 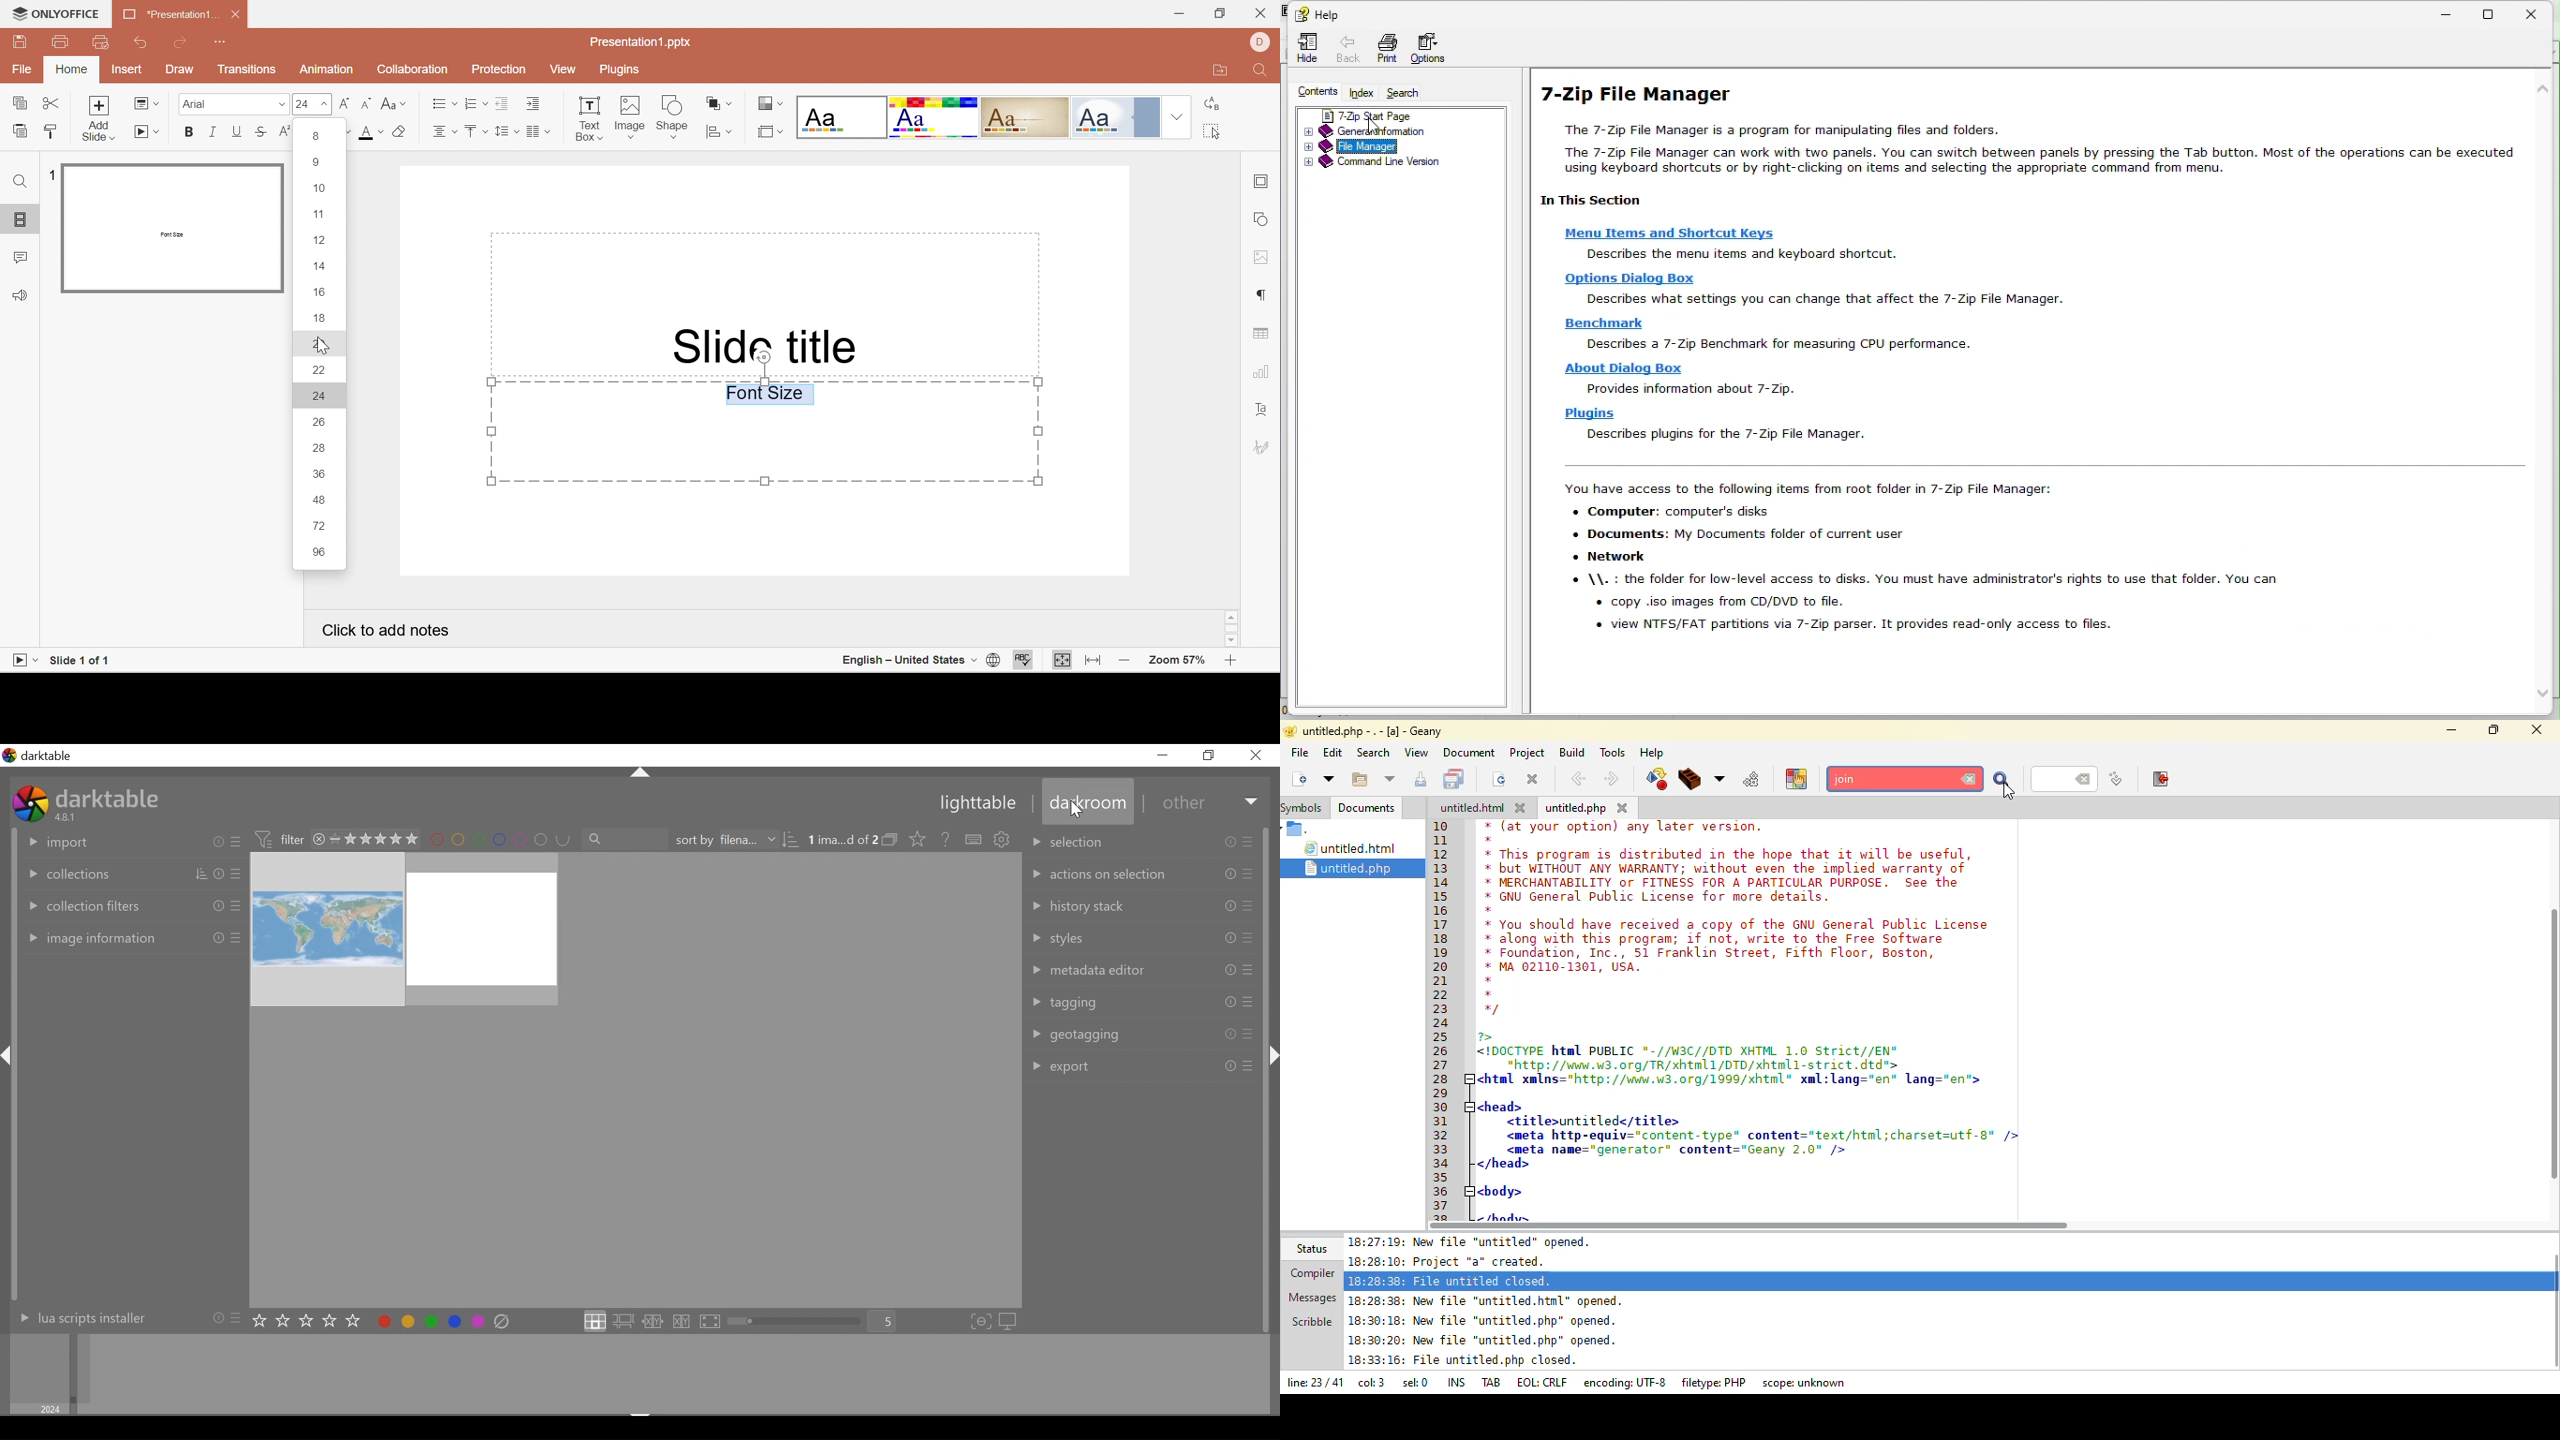 What do you see at coordinates (1139, 969) in the screenshot?
I see `metadata editor` at bounding box center [1139, 969].